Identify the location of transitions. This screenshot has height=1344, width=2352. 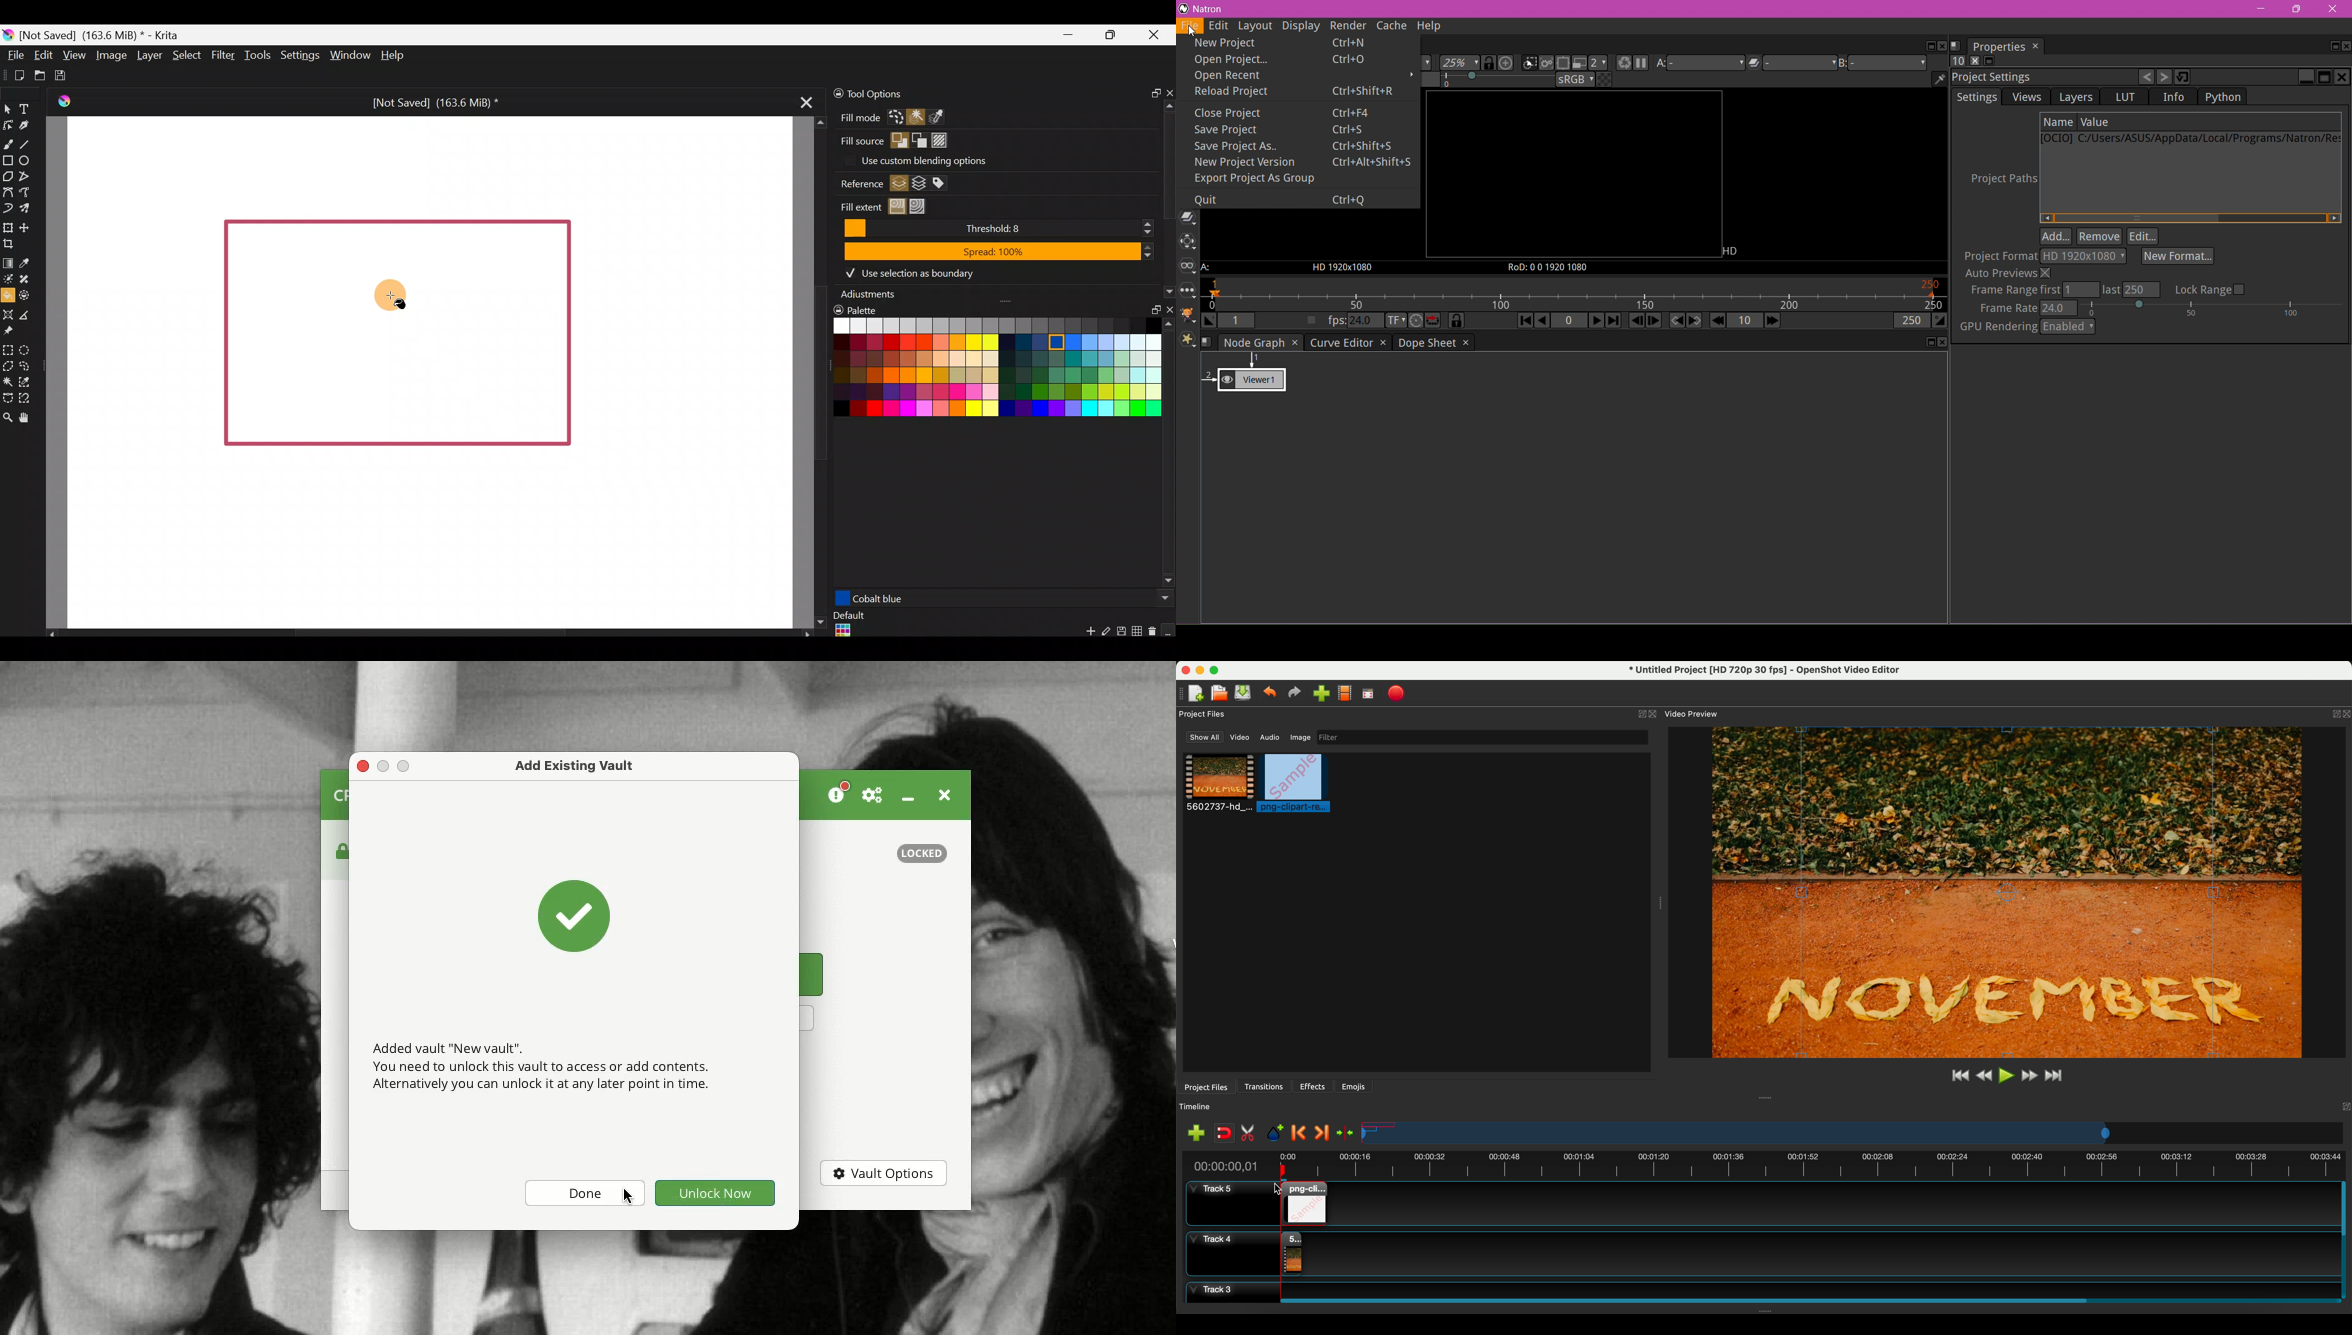
(1265, 1087).